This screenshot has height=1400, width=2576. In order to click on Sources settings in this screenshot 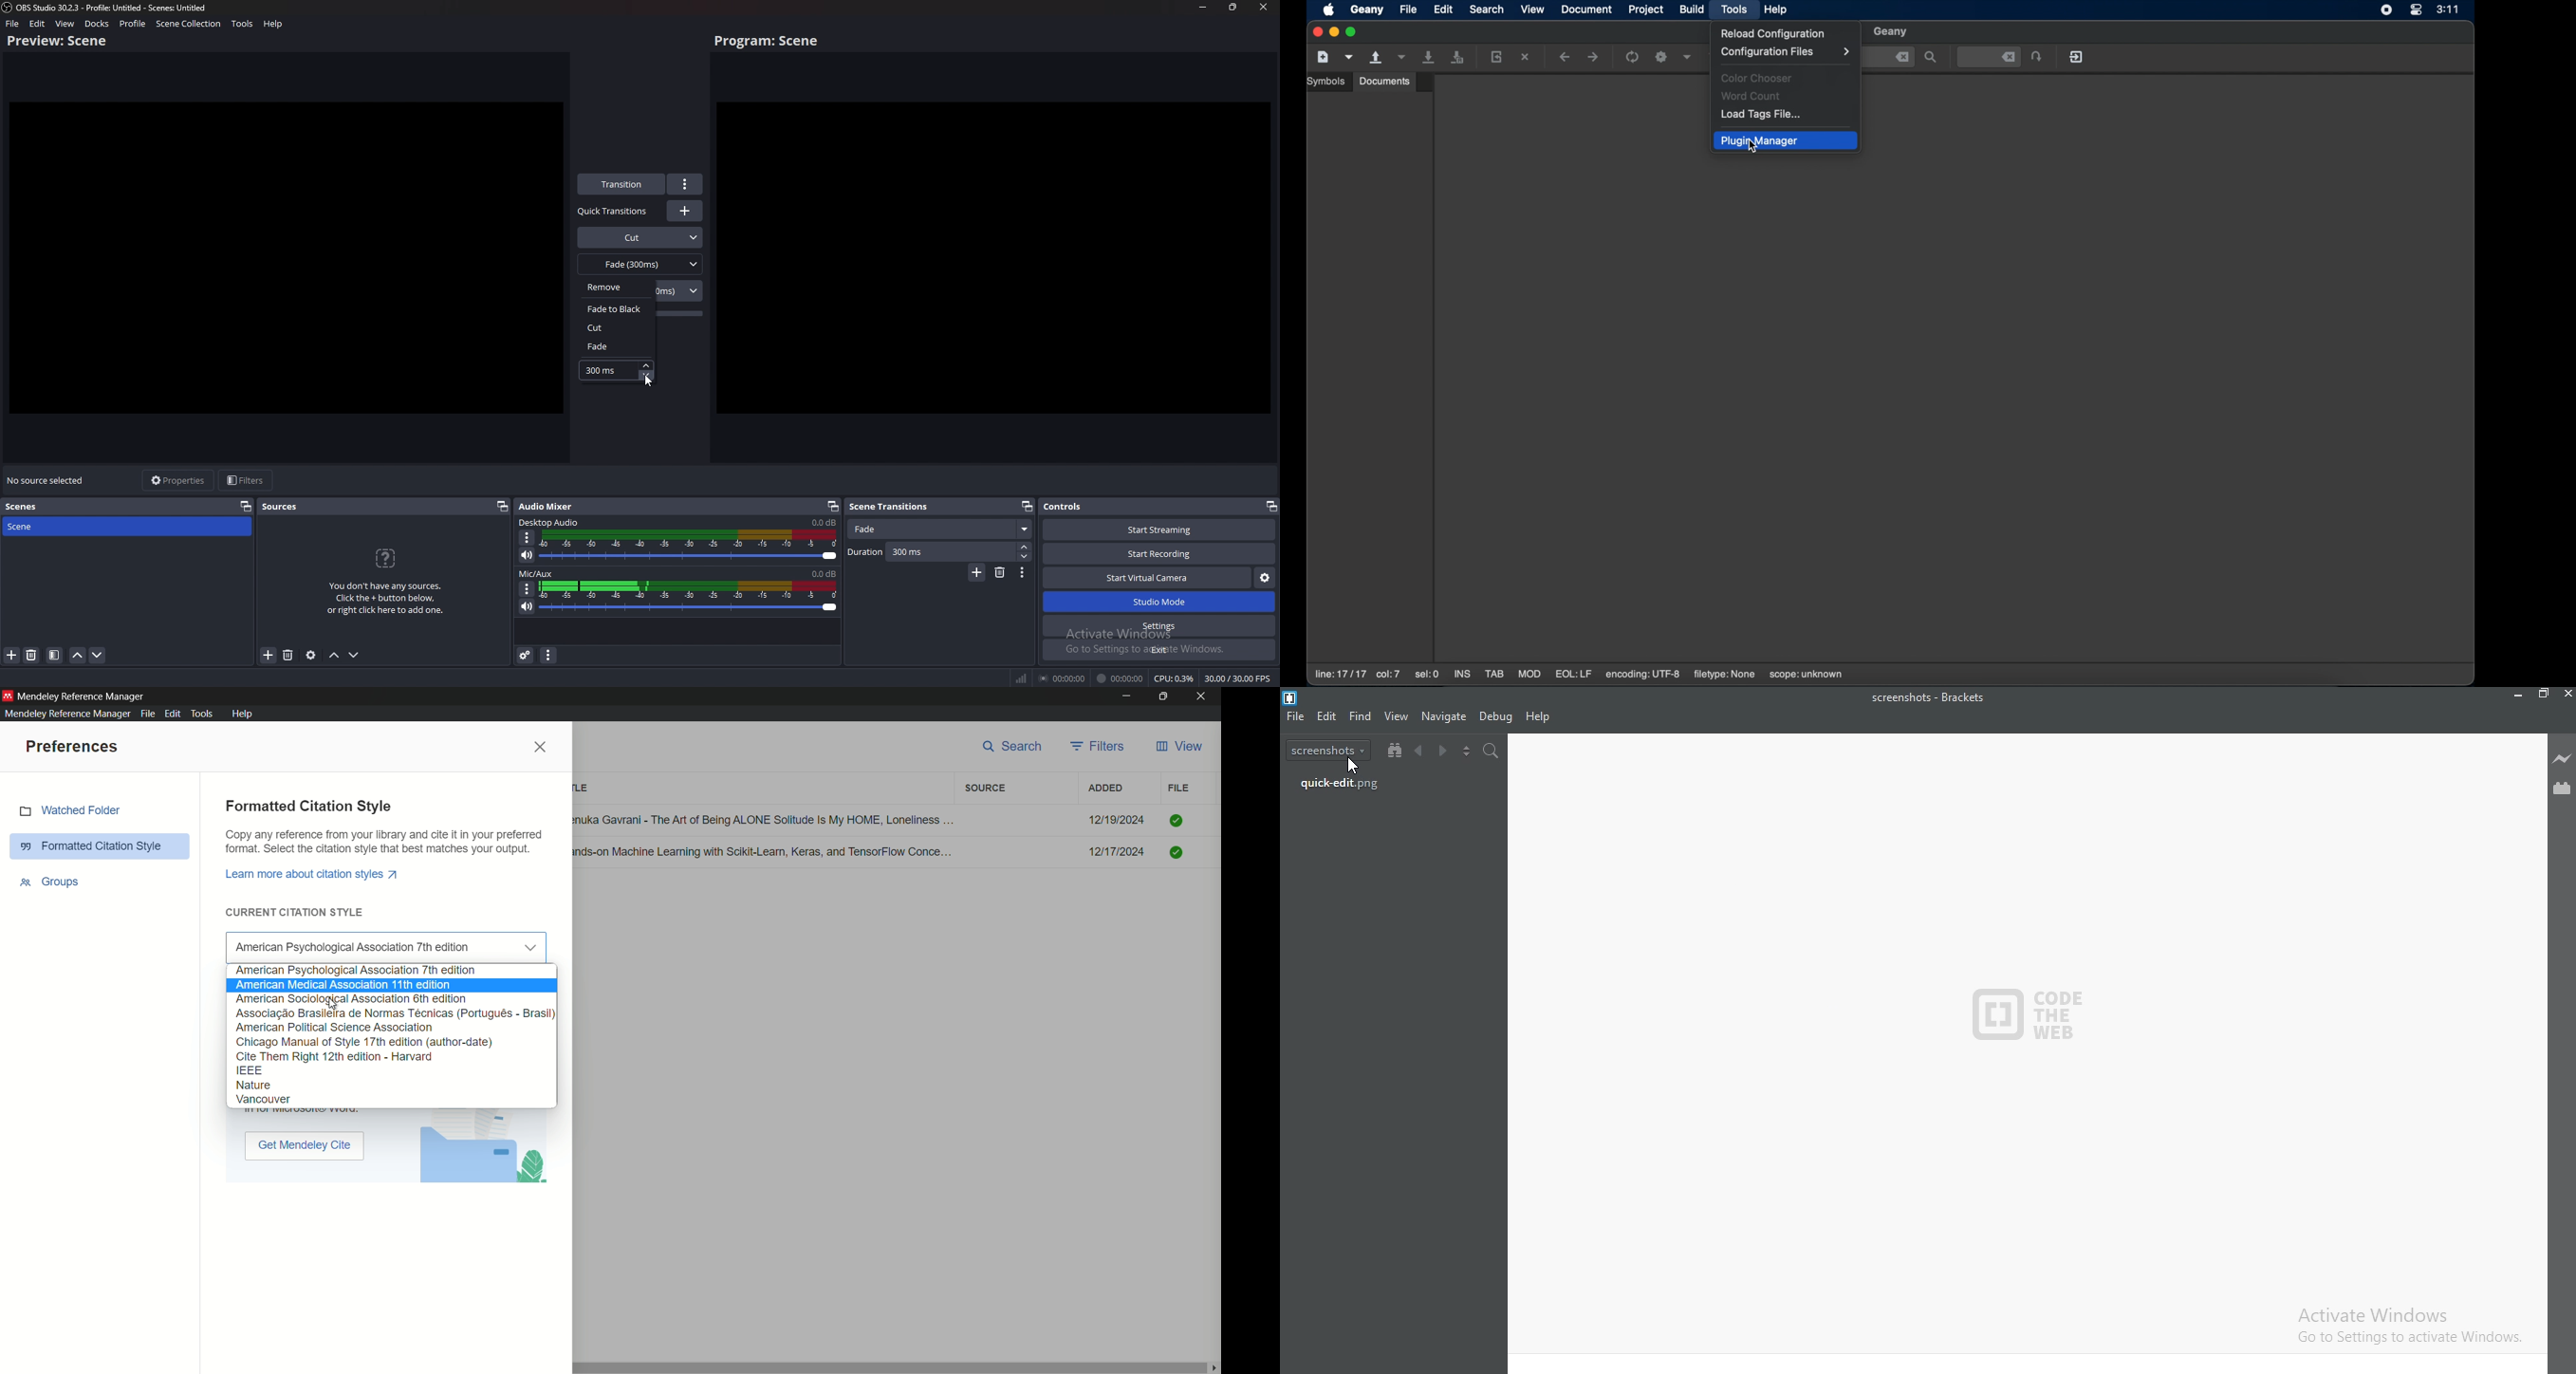, I will do `click(311, 655)`.